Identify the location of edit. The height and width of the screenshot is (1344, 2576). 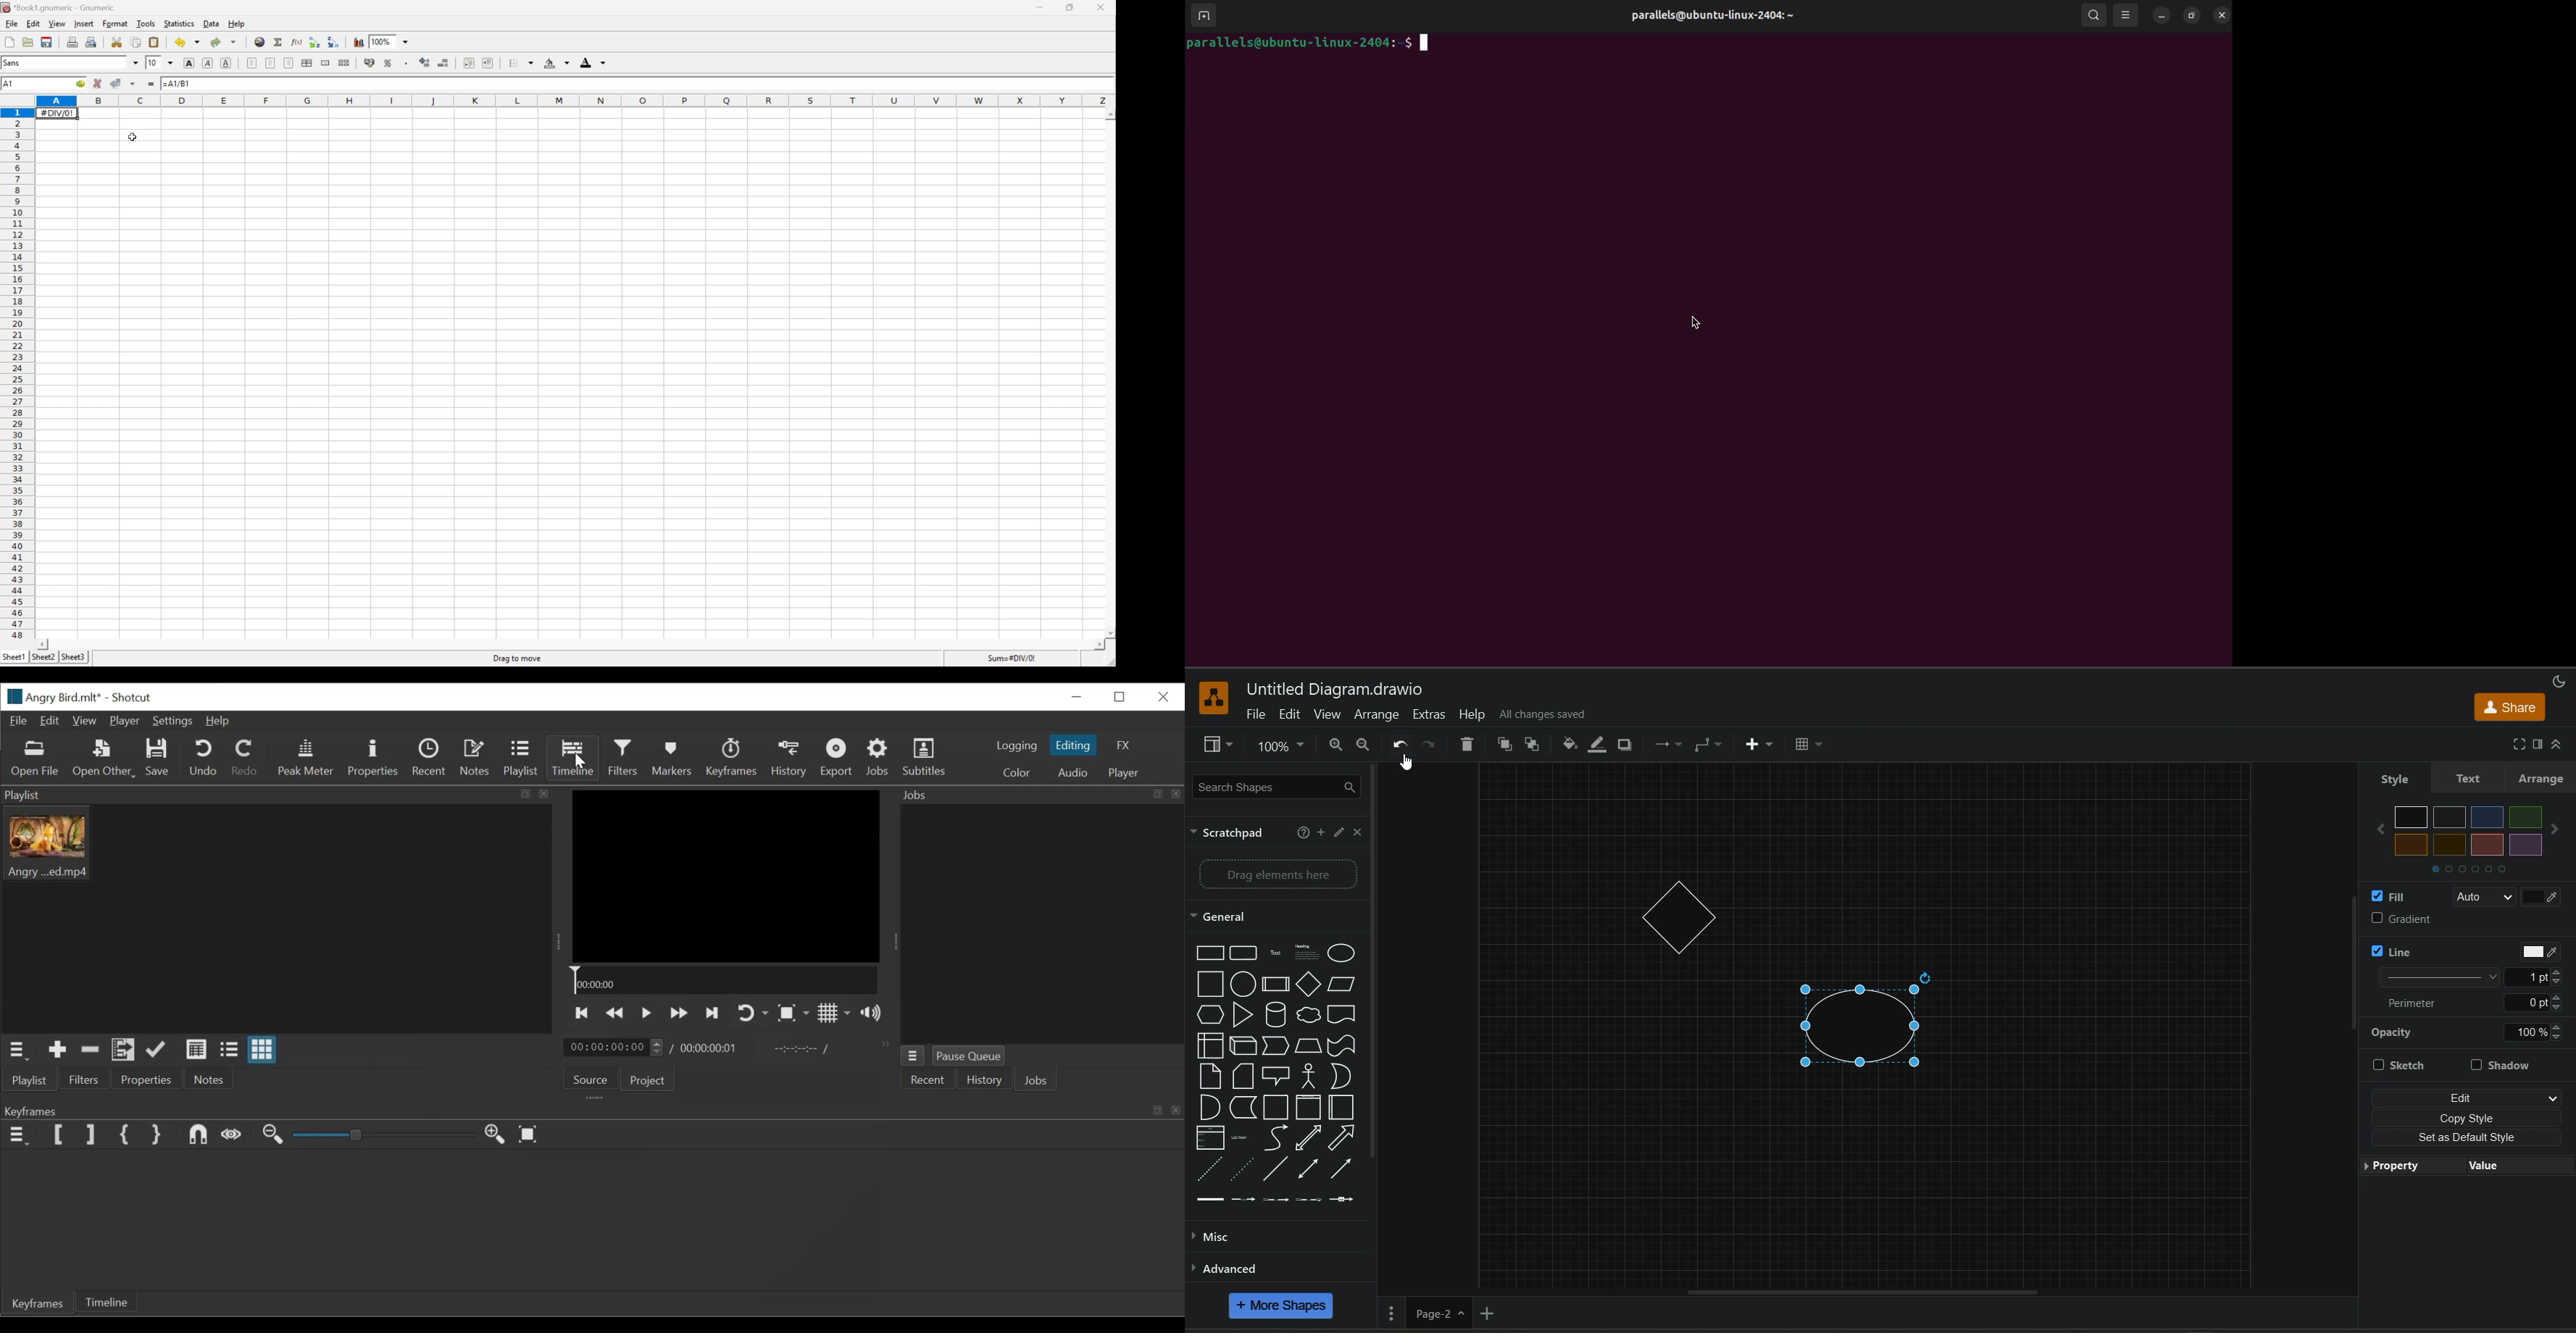
(2471, 1095).